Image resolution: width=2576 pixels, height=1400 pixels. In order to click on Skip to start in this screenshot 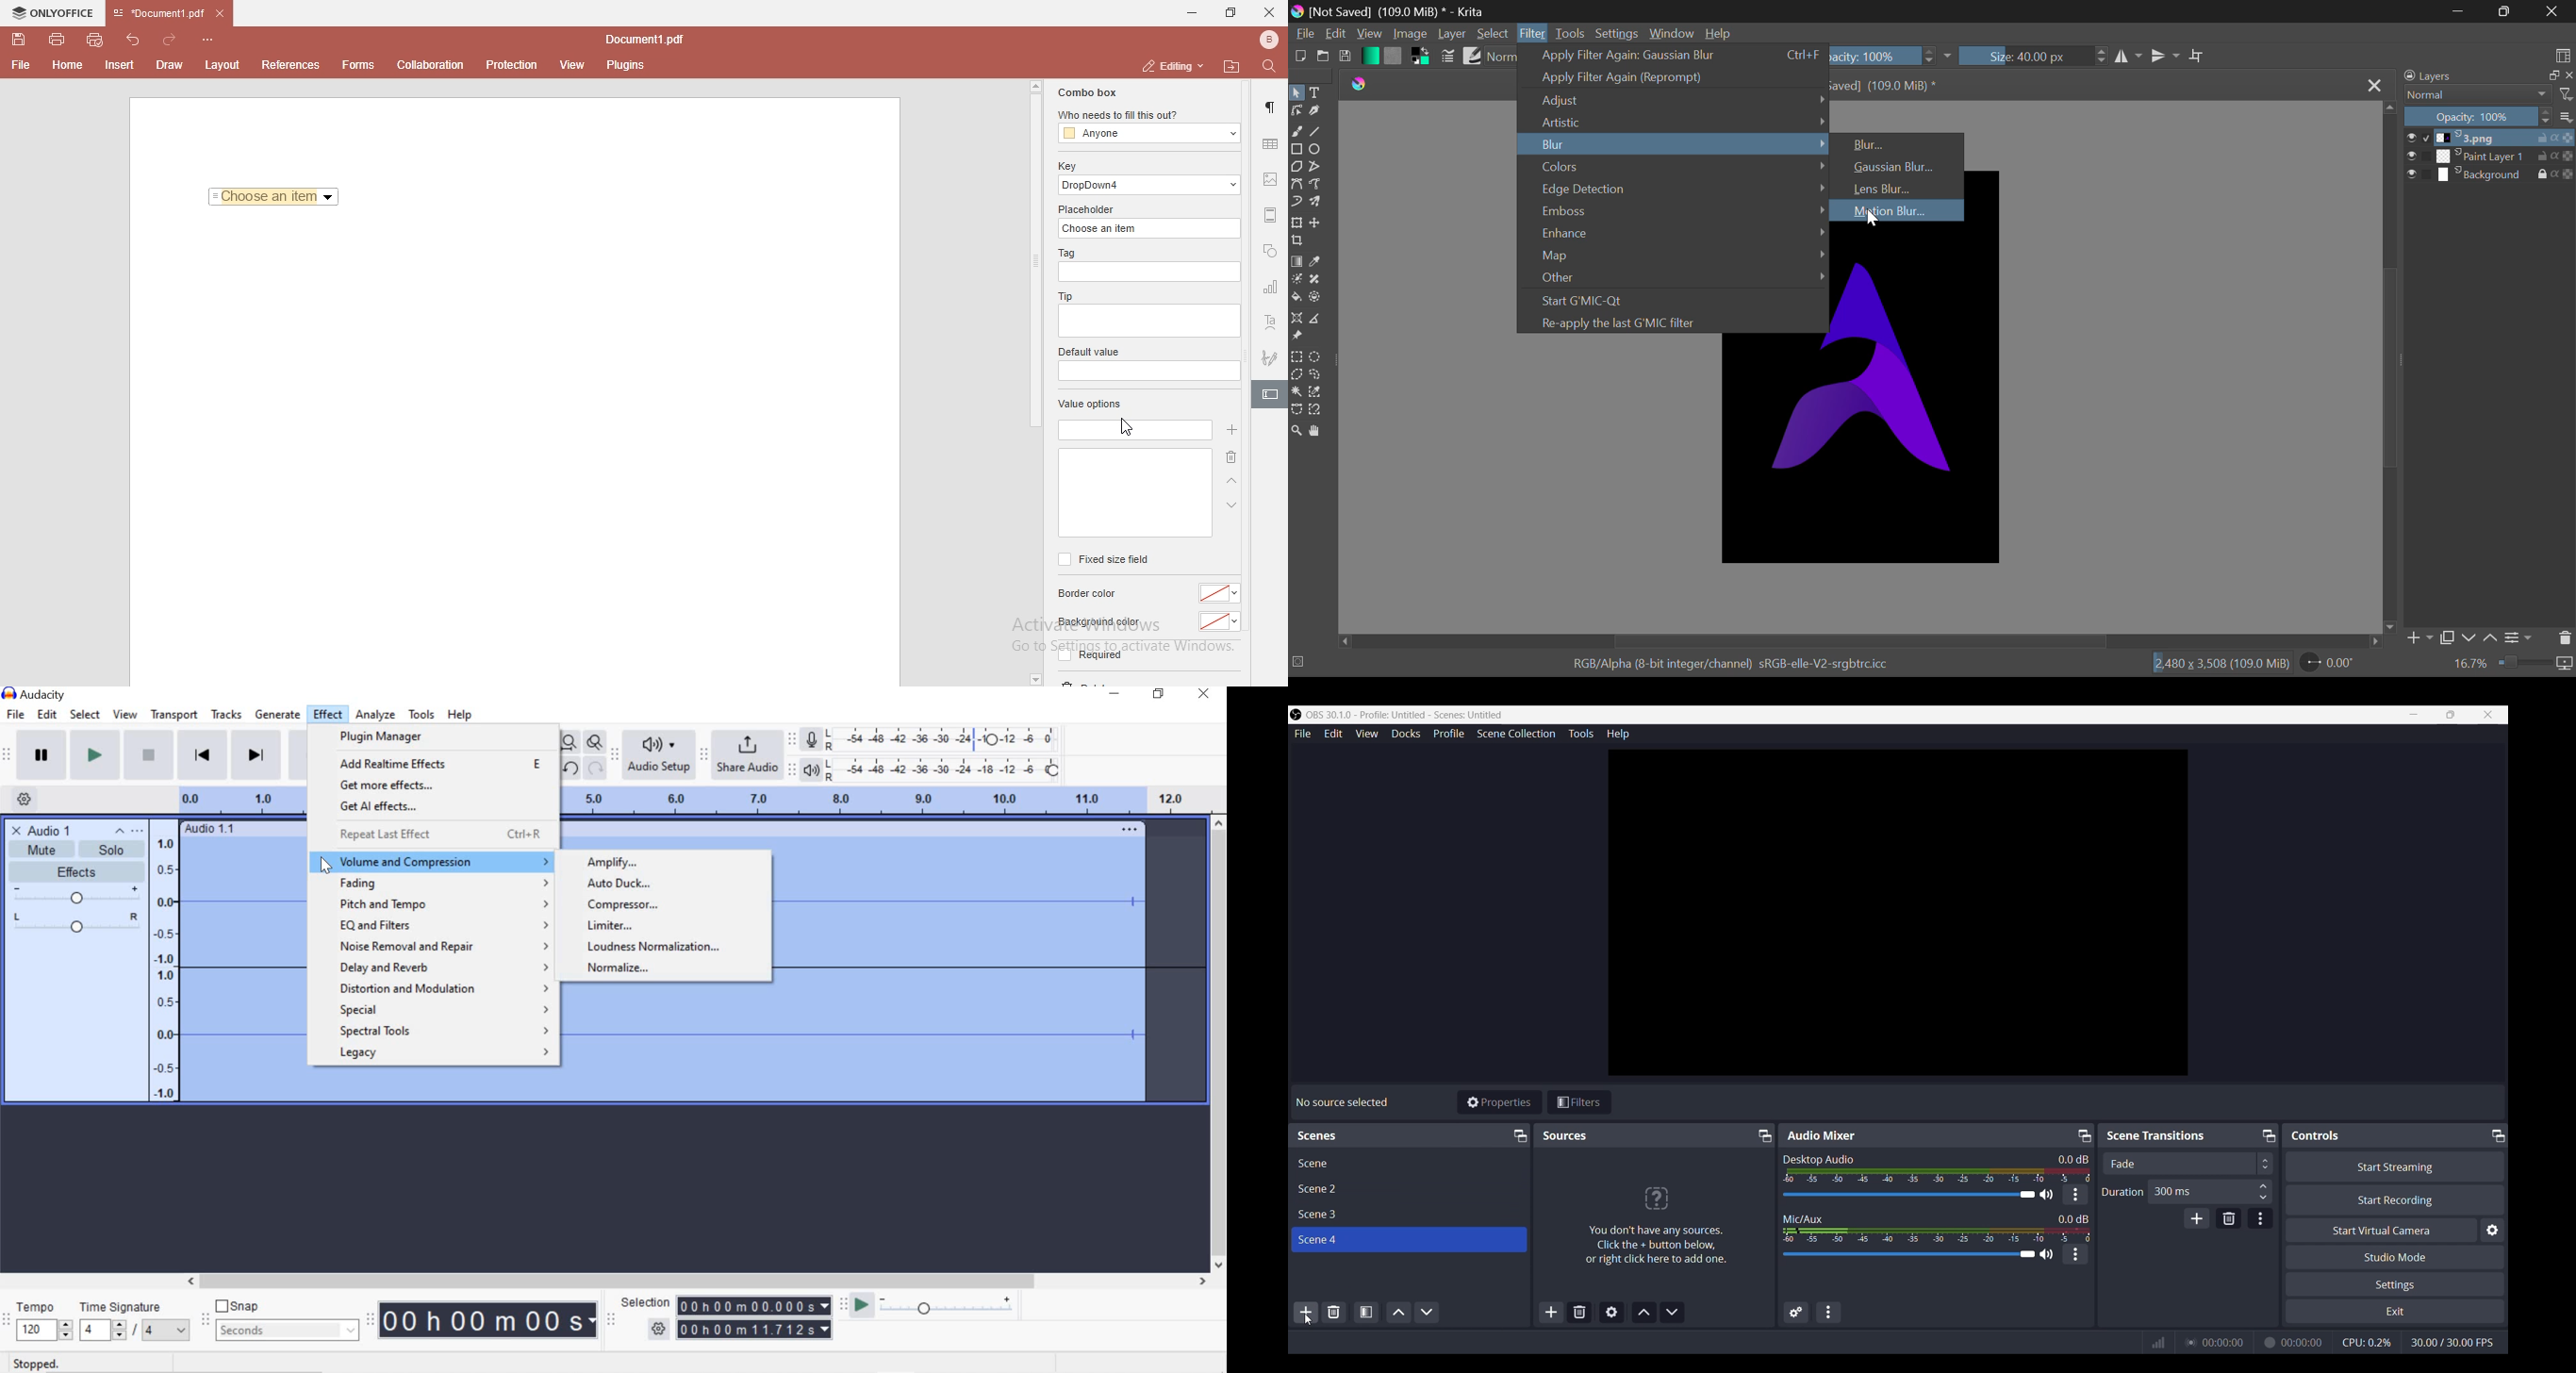, I will do `click(203, 755)`.